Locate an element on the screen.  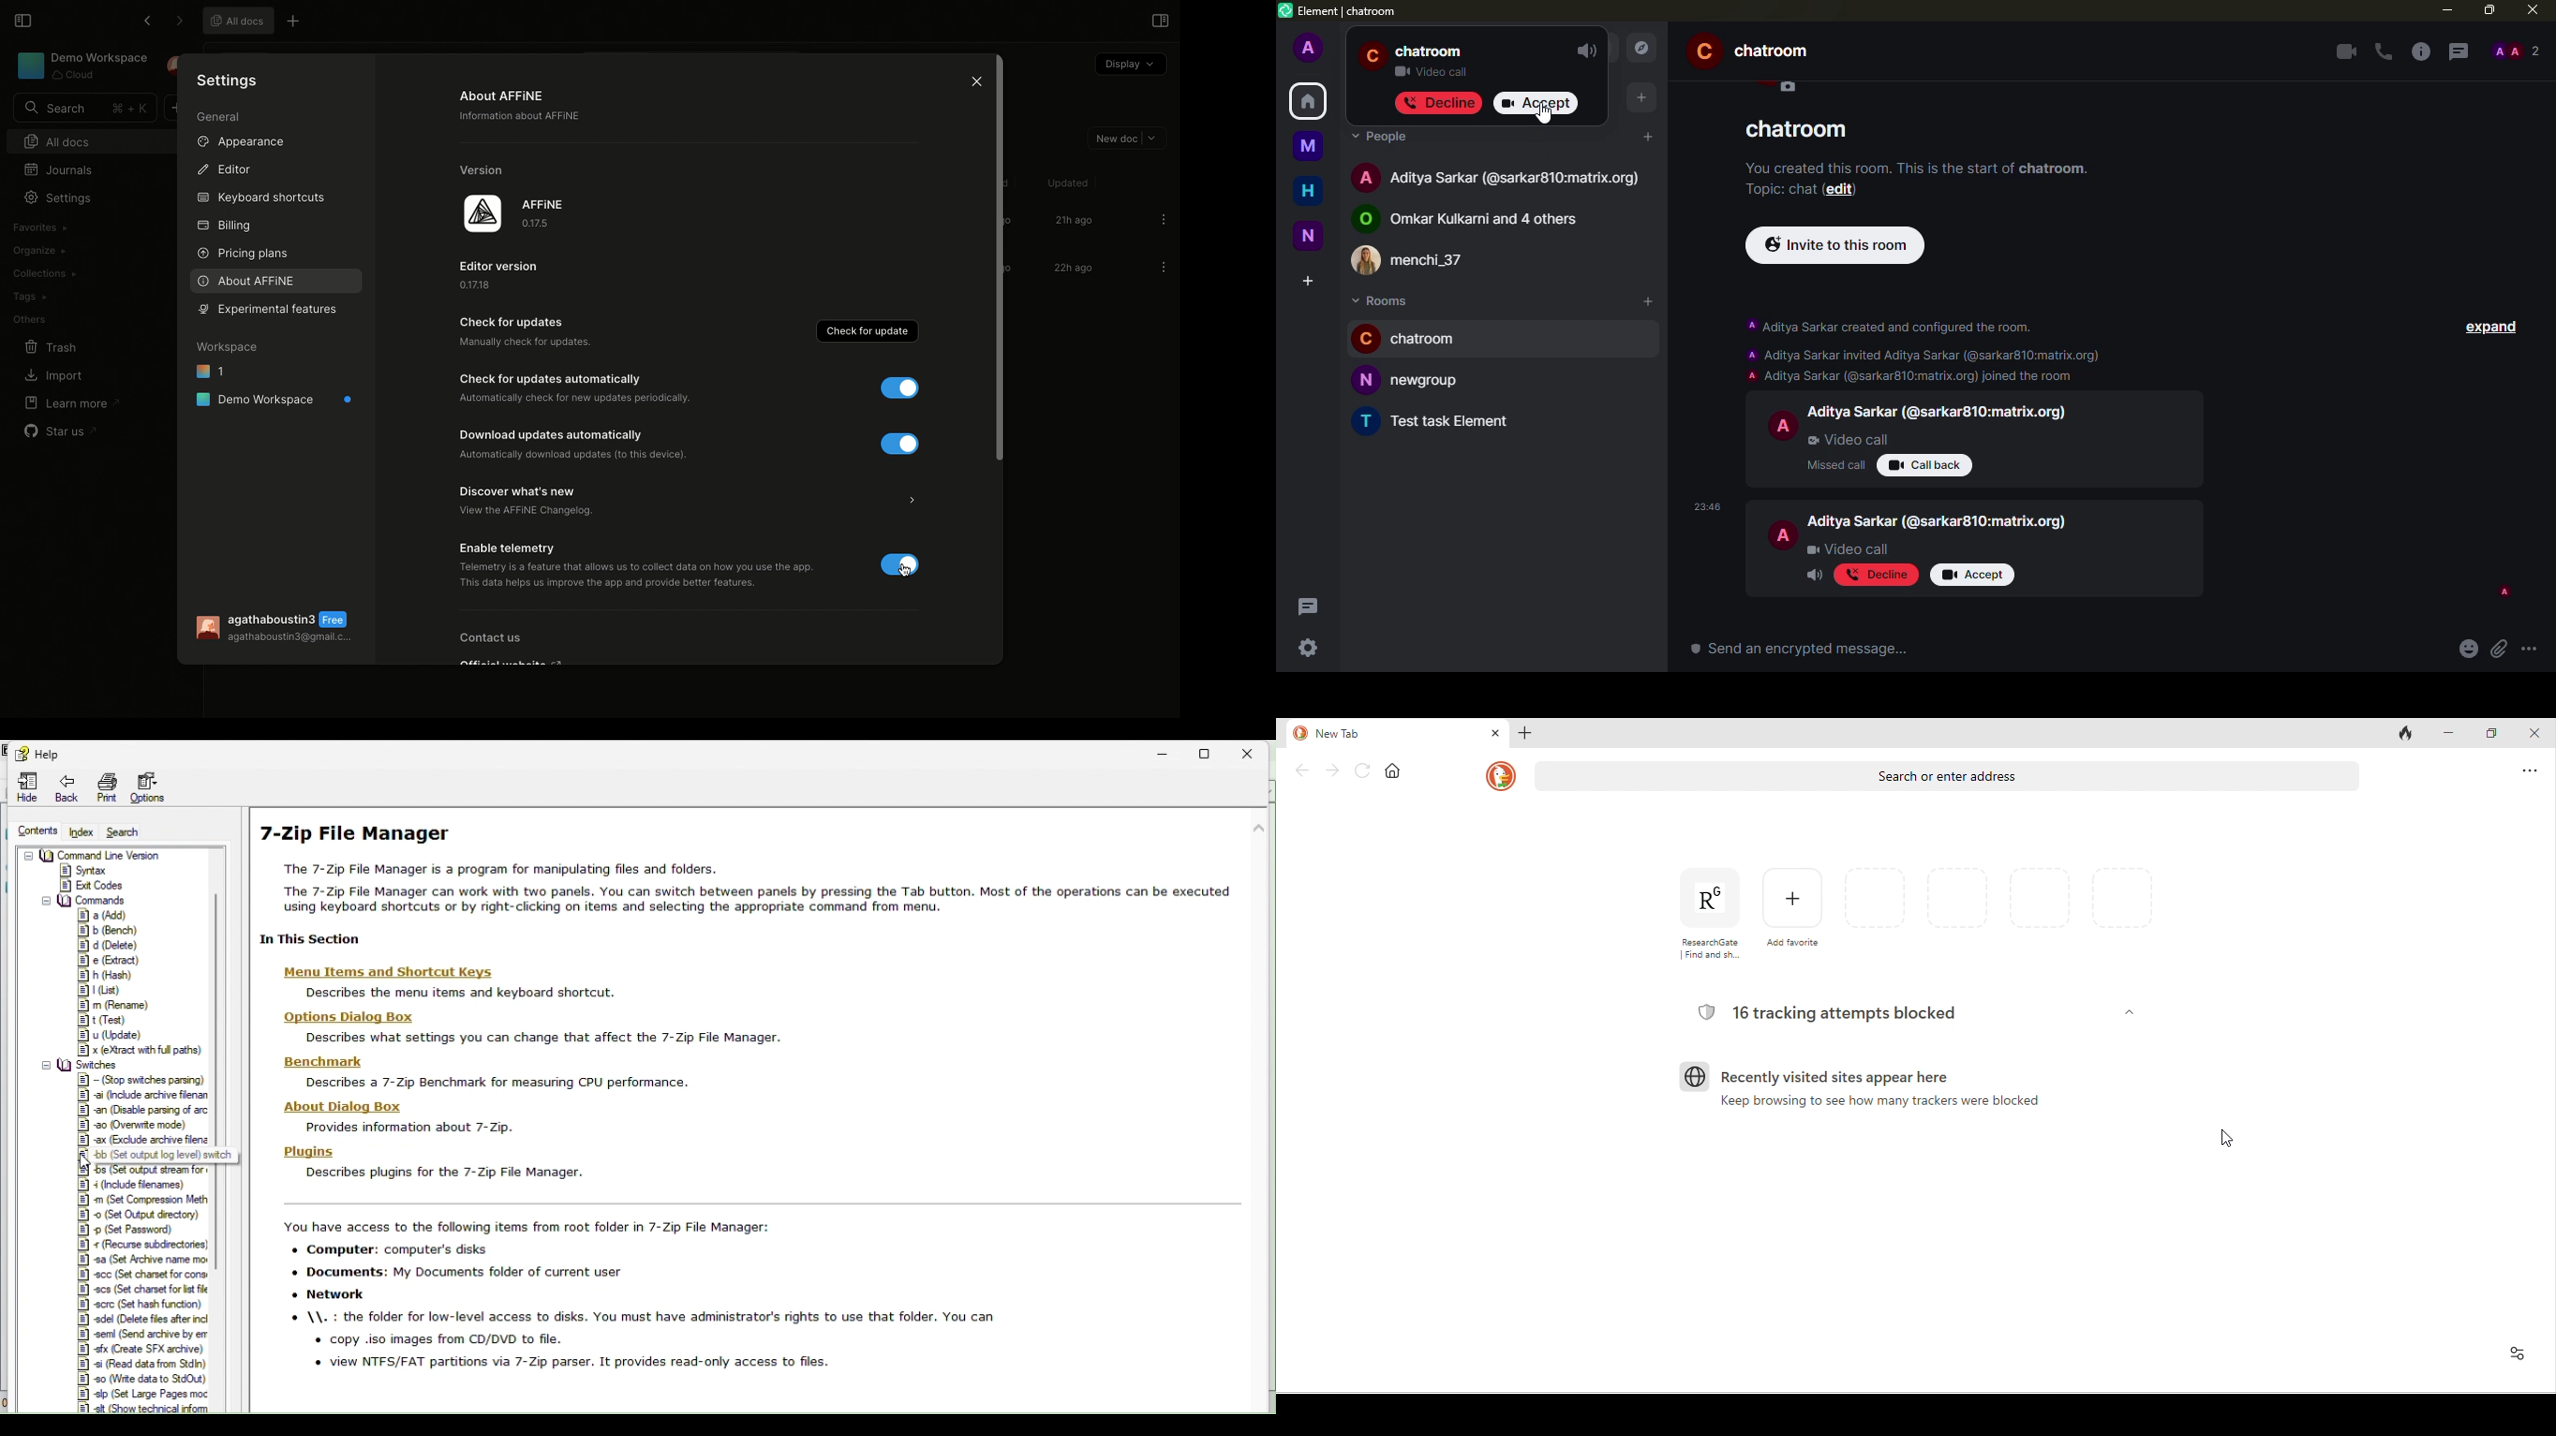
8] 4 (Include filenames) | is located at coordinates (146, 1185).